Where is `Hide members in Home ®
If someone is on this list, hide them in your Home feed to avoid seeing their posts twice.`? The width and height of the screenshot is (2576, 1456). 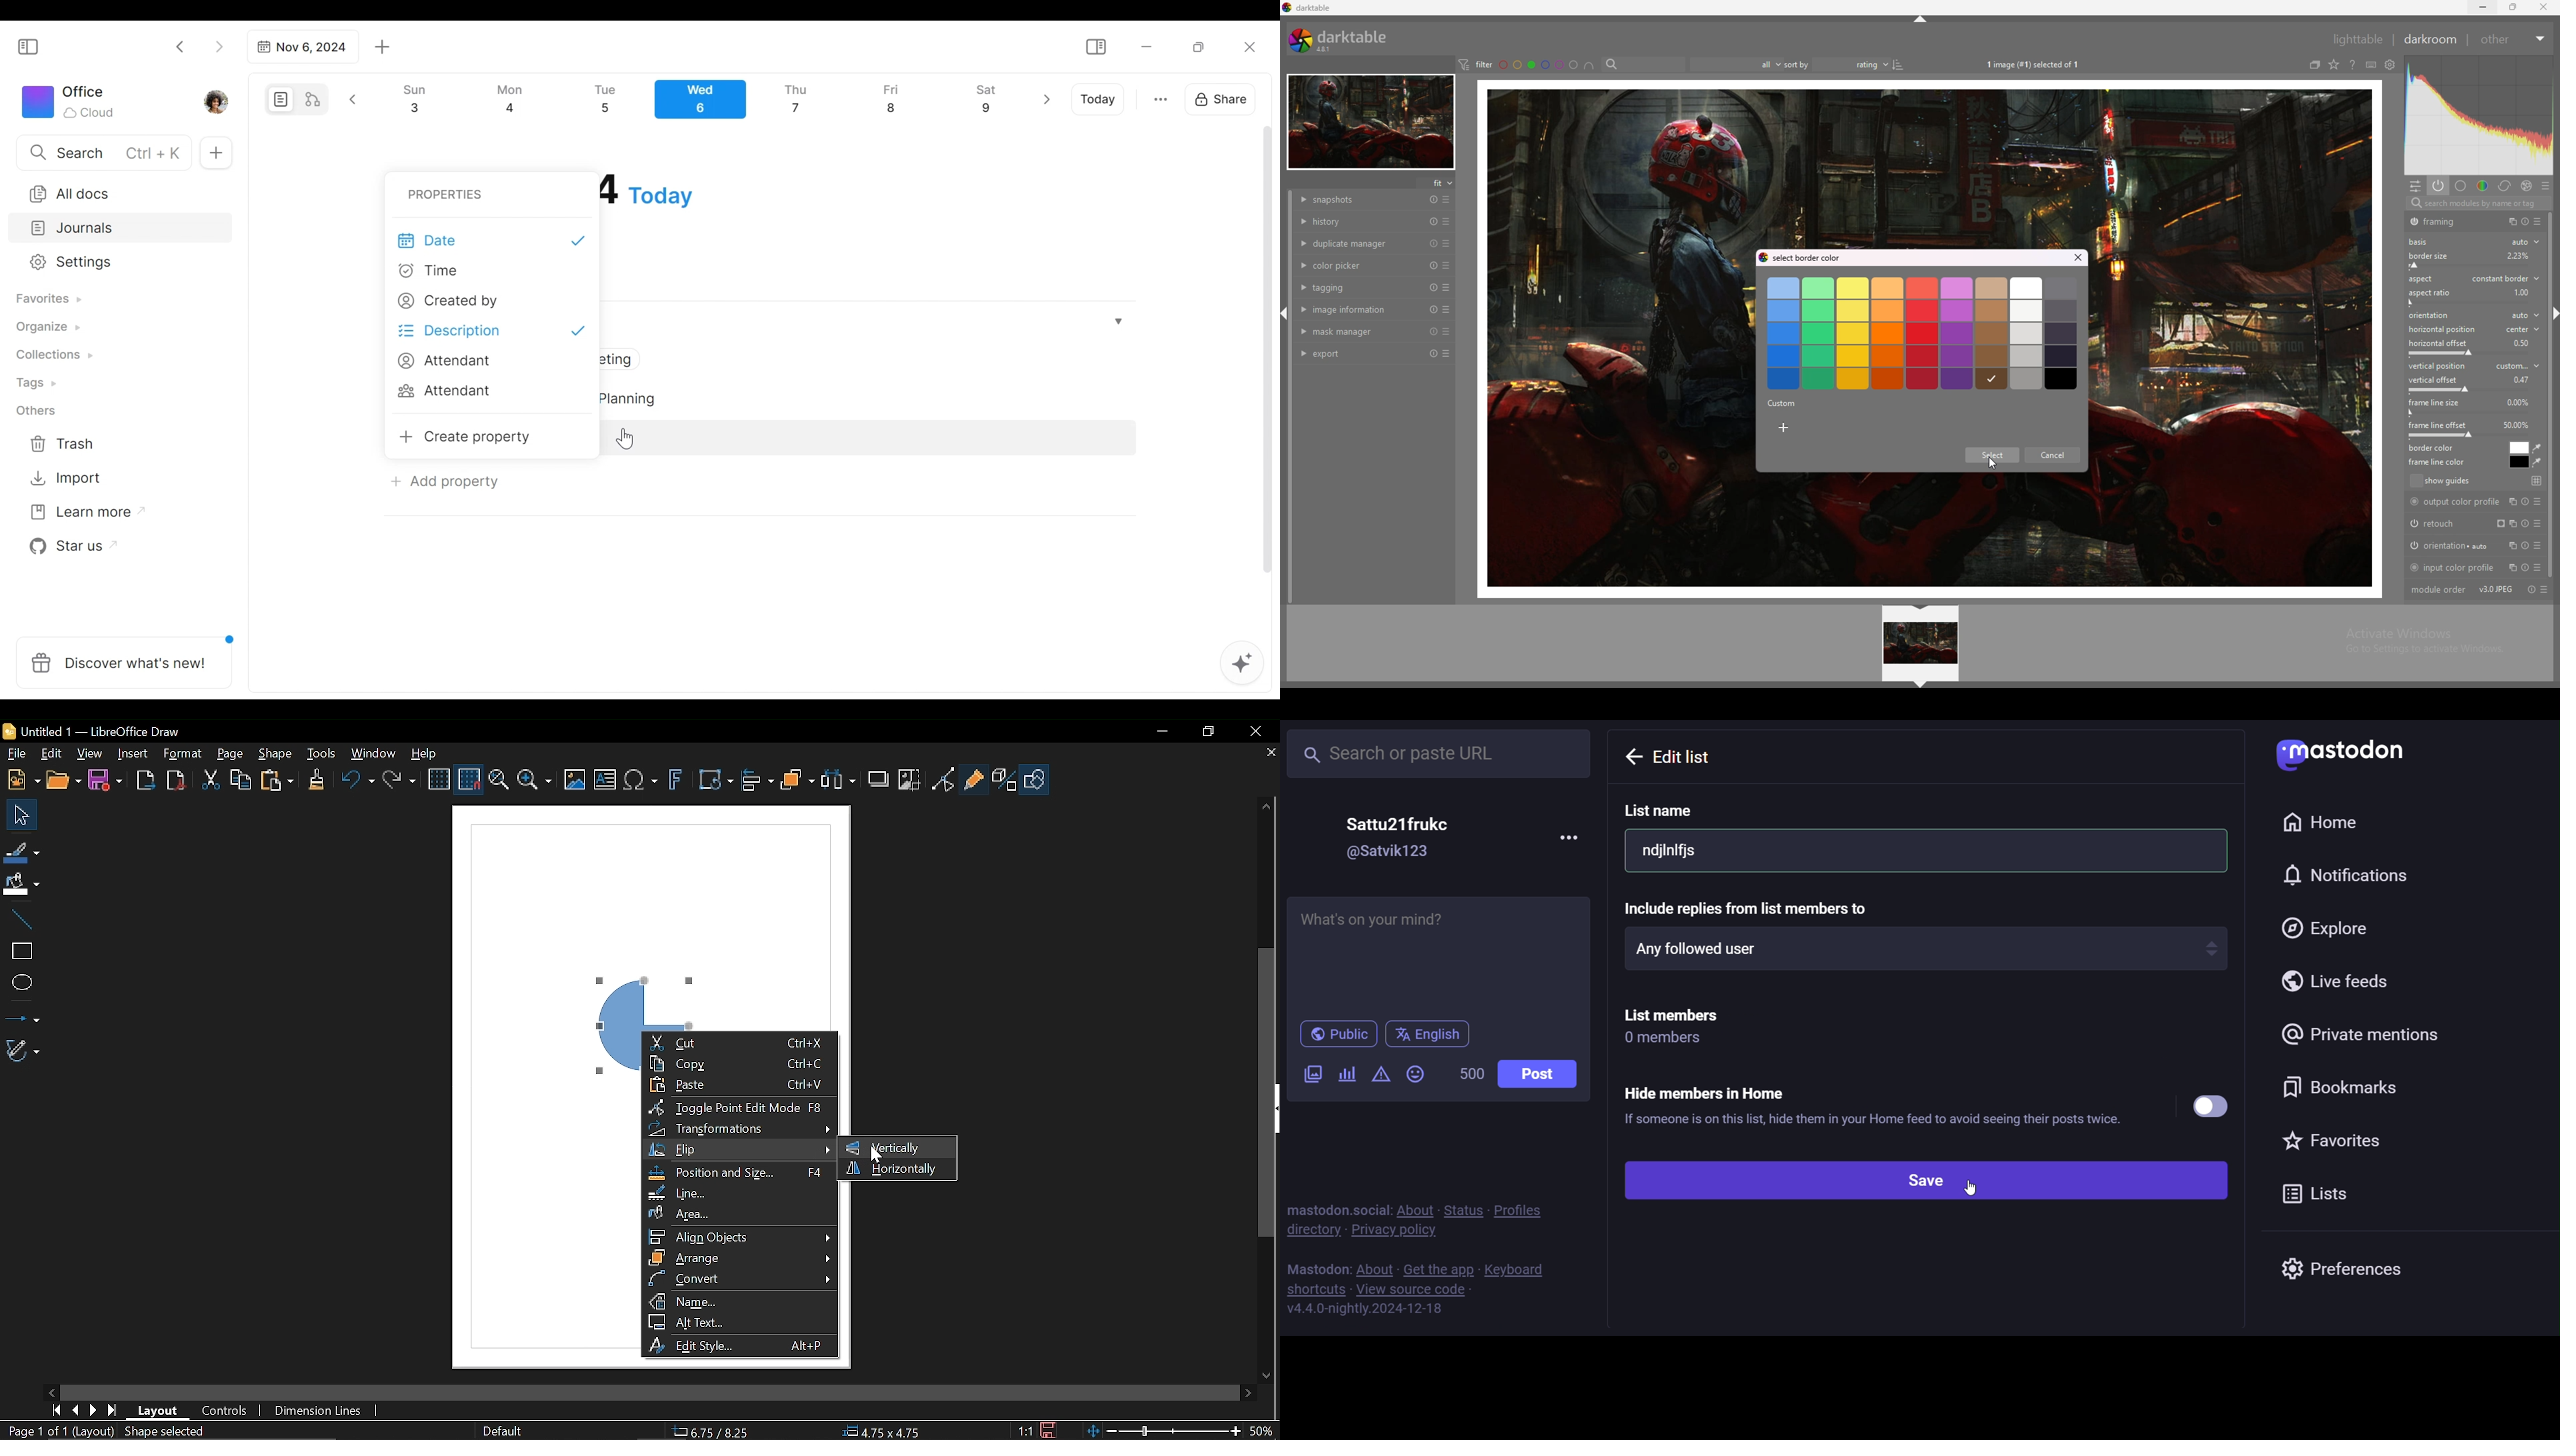 Hide members in Home ®
If someone is on this list, hide them in your Home feed to avoid seeing their posts twice. is located at coordinates (1924, 1108).